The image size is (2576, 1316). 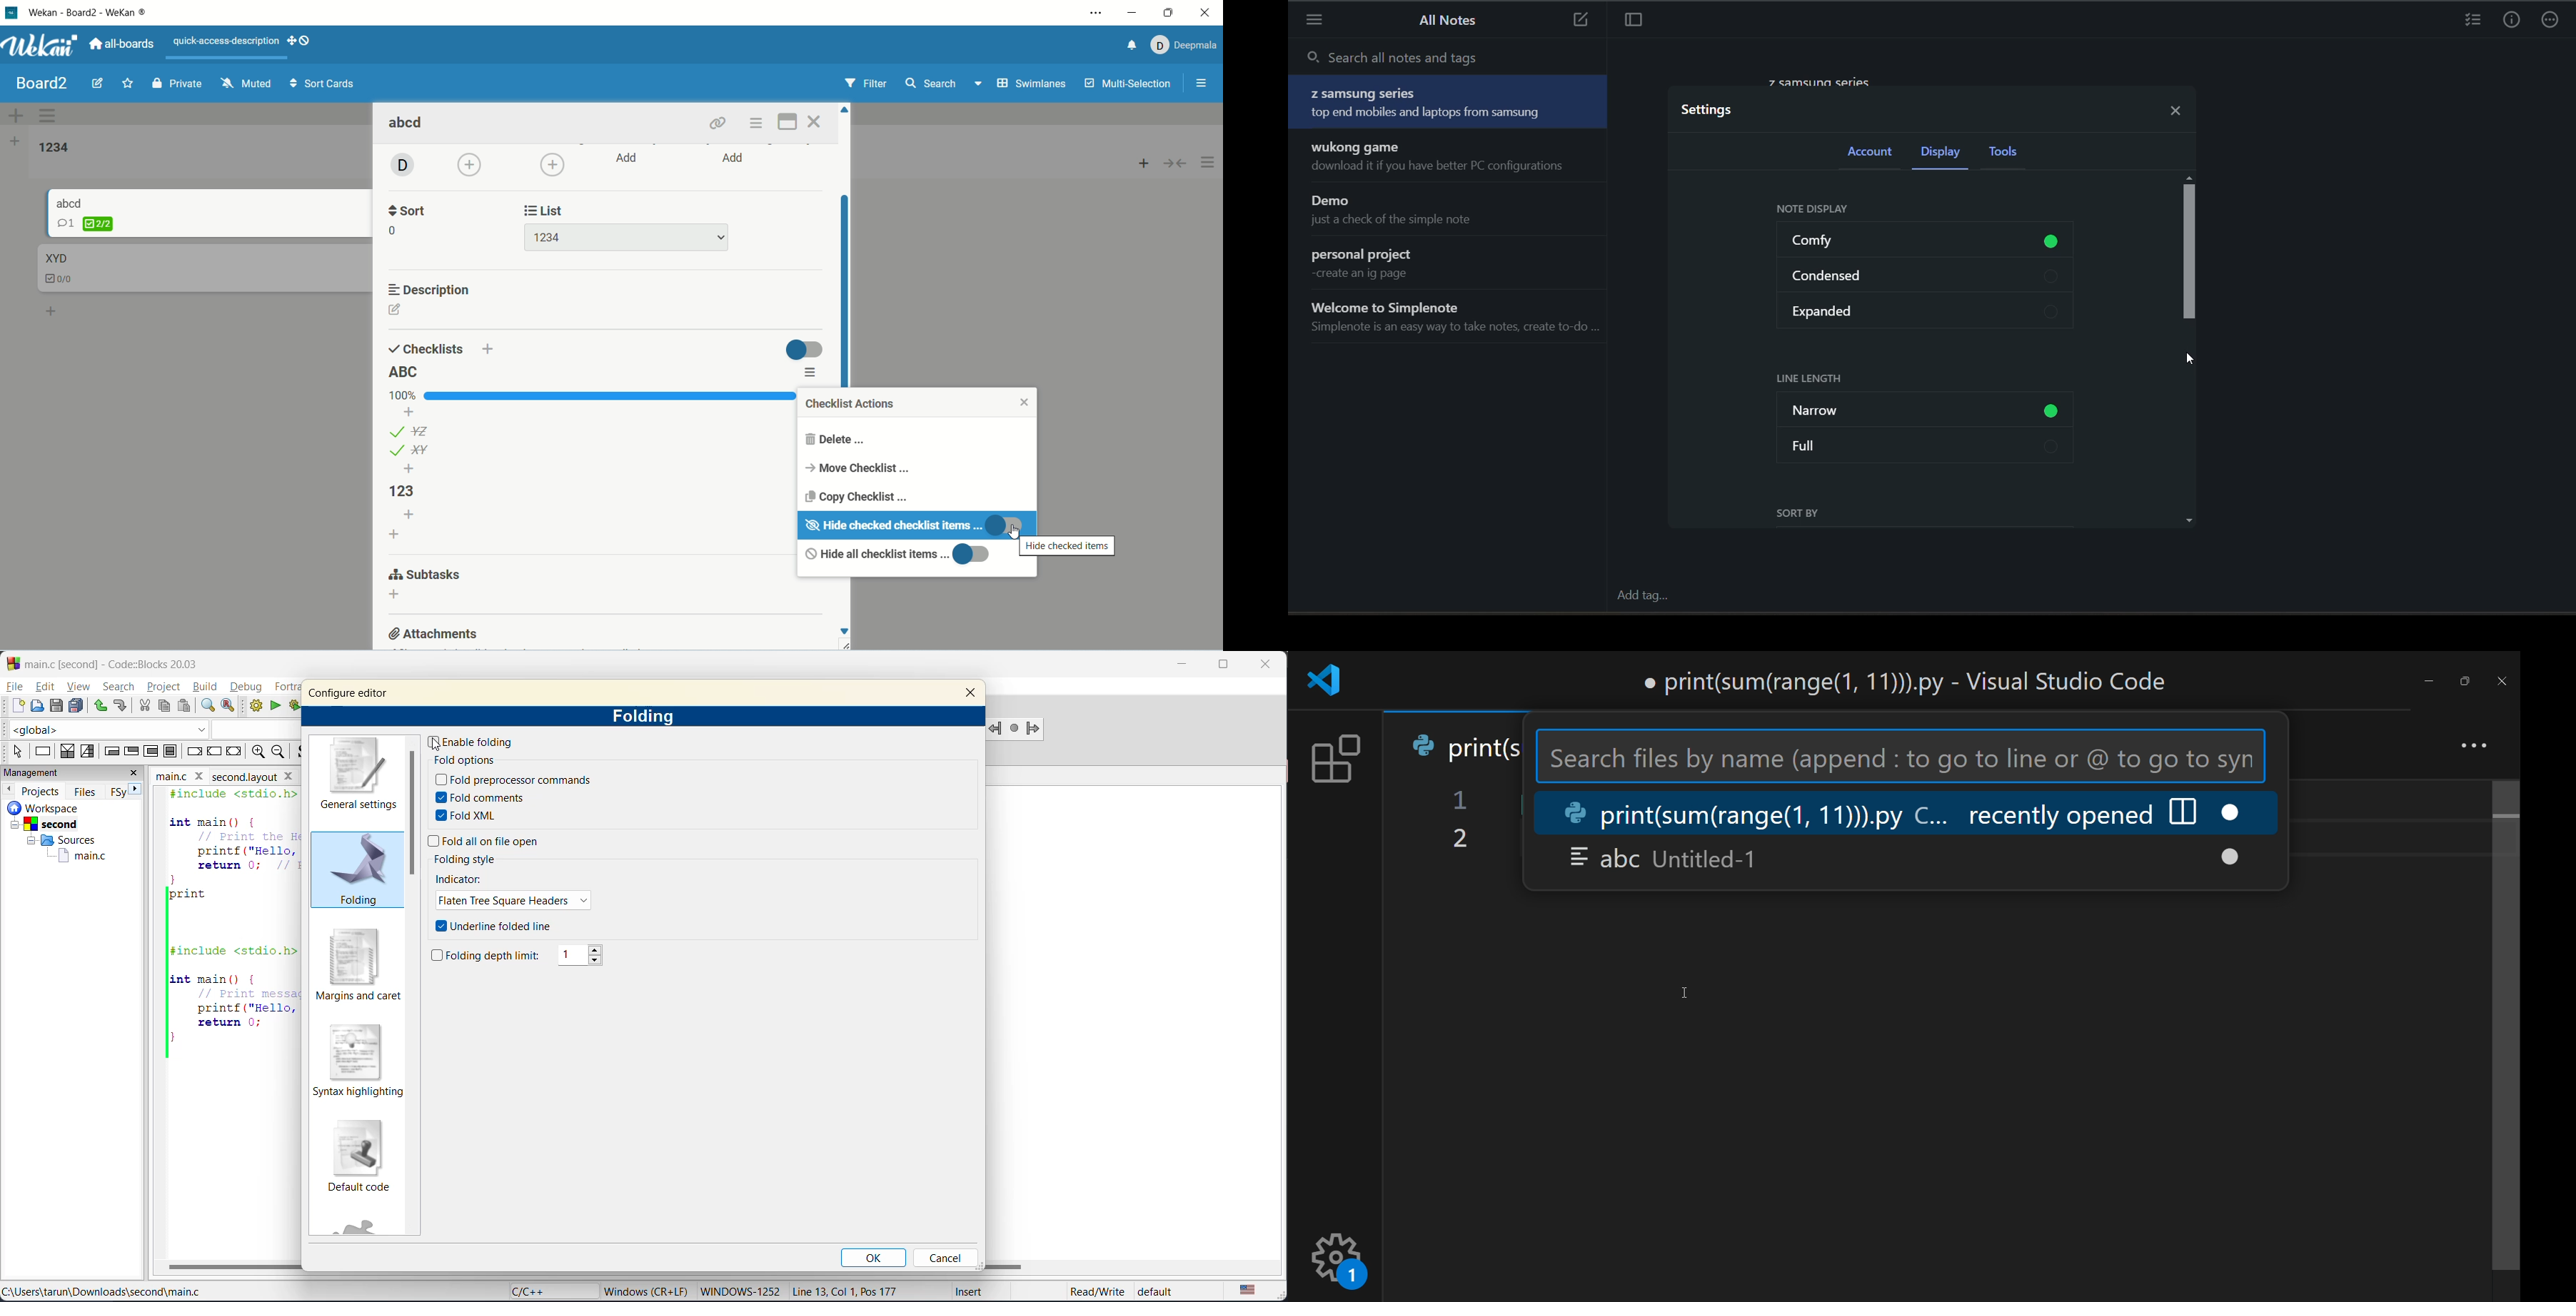 I want to click on close, so click(x=2178, y=109).